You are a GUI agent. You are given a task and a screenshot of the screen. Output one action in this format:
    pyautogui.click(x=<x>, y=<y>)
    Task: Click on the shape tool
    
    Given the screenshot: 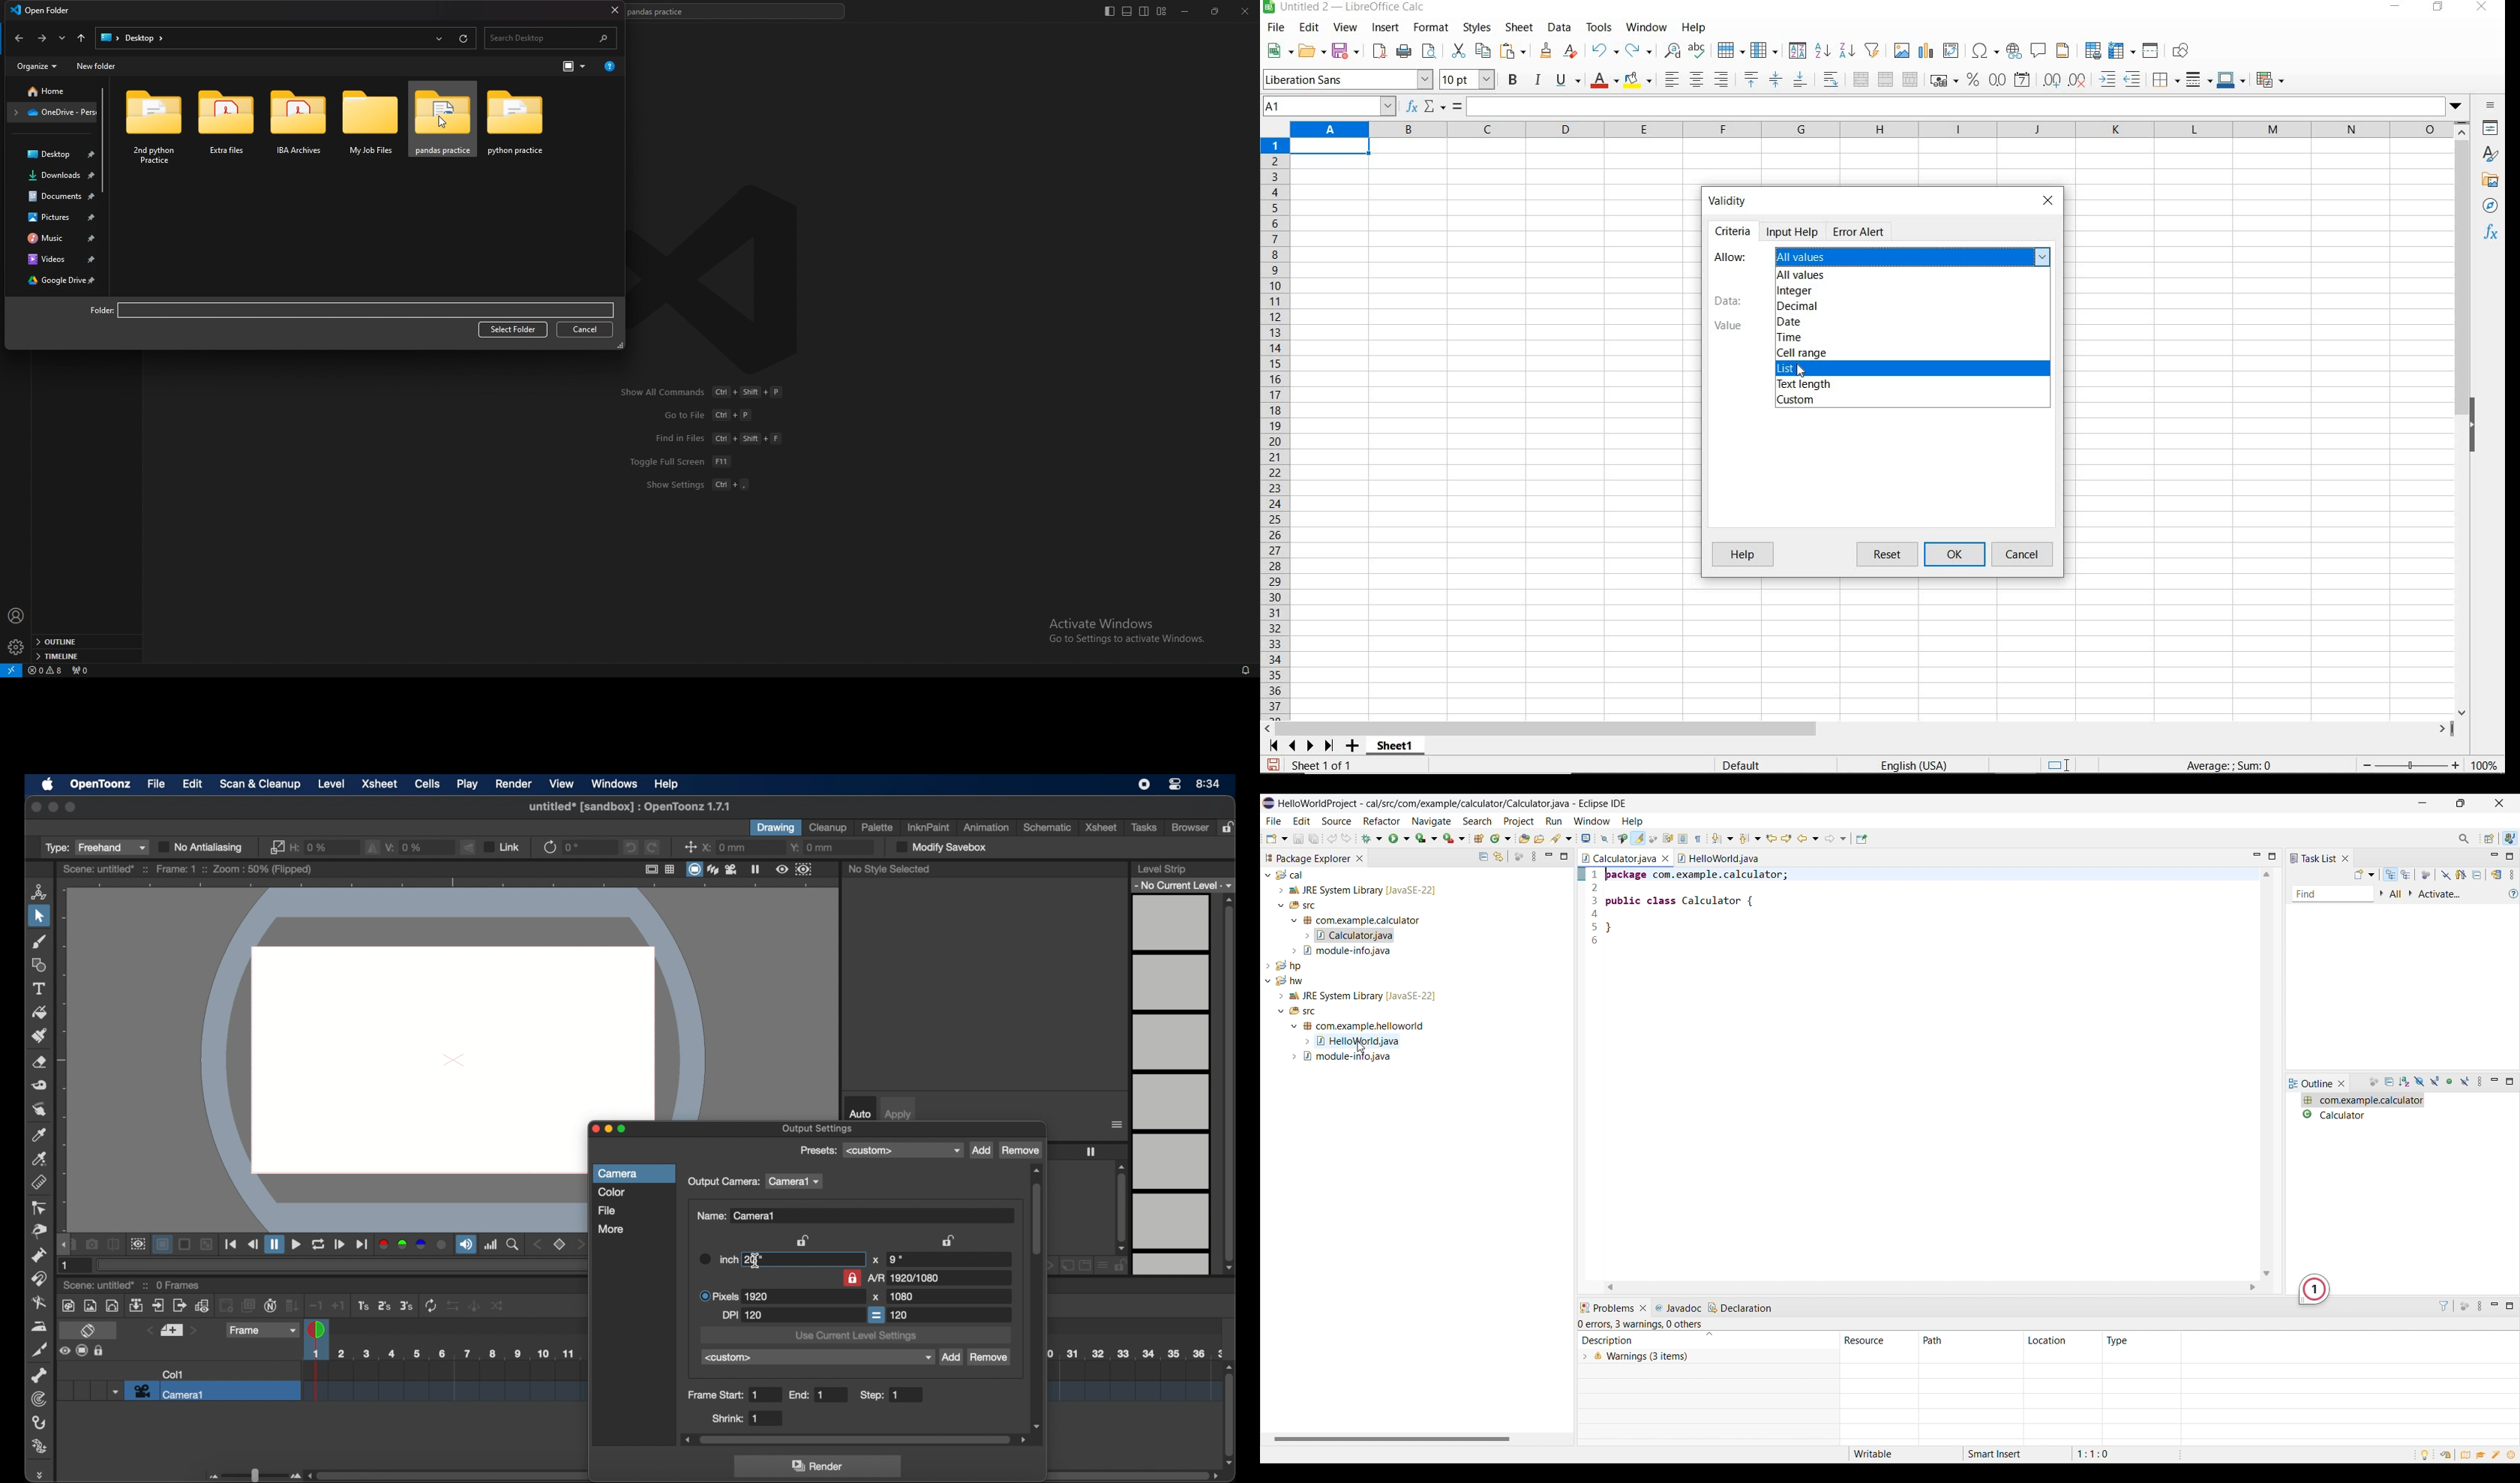 What is the action you would take?
    pyautogui.click(x=39, y=964)
    